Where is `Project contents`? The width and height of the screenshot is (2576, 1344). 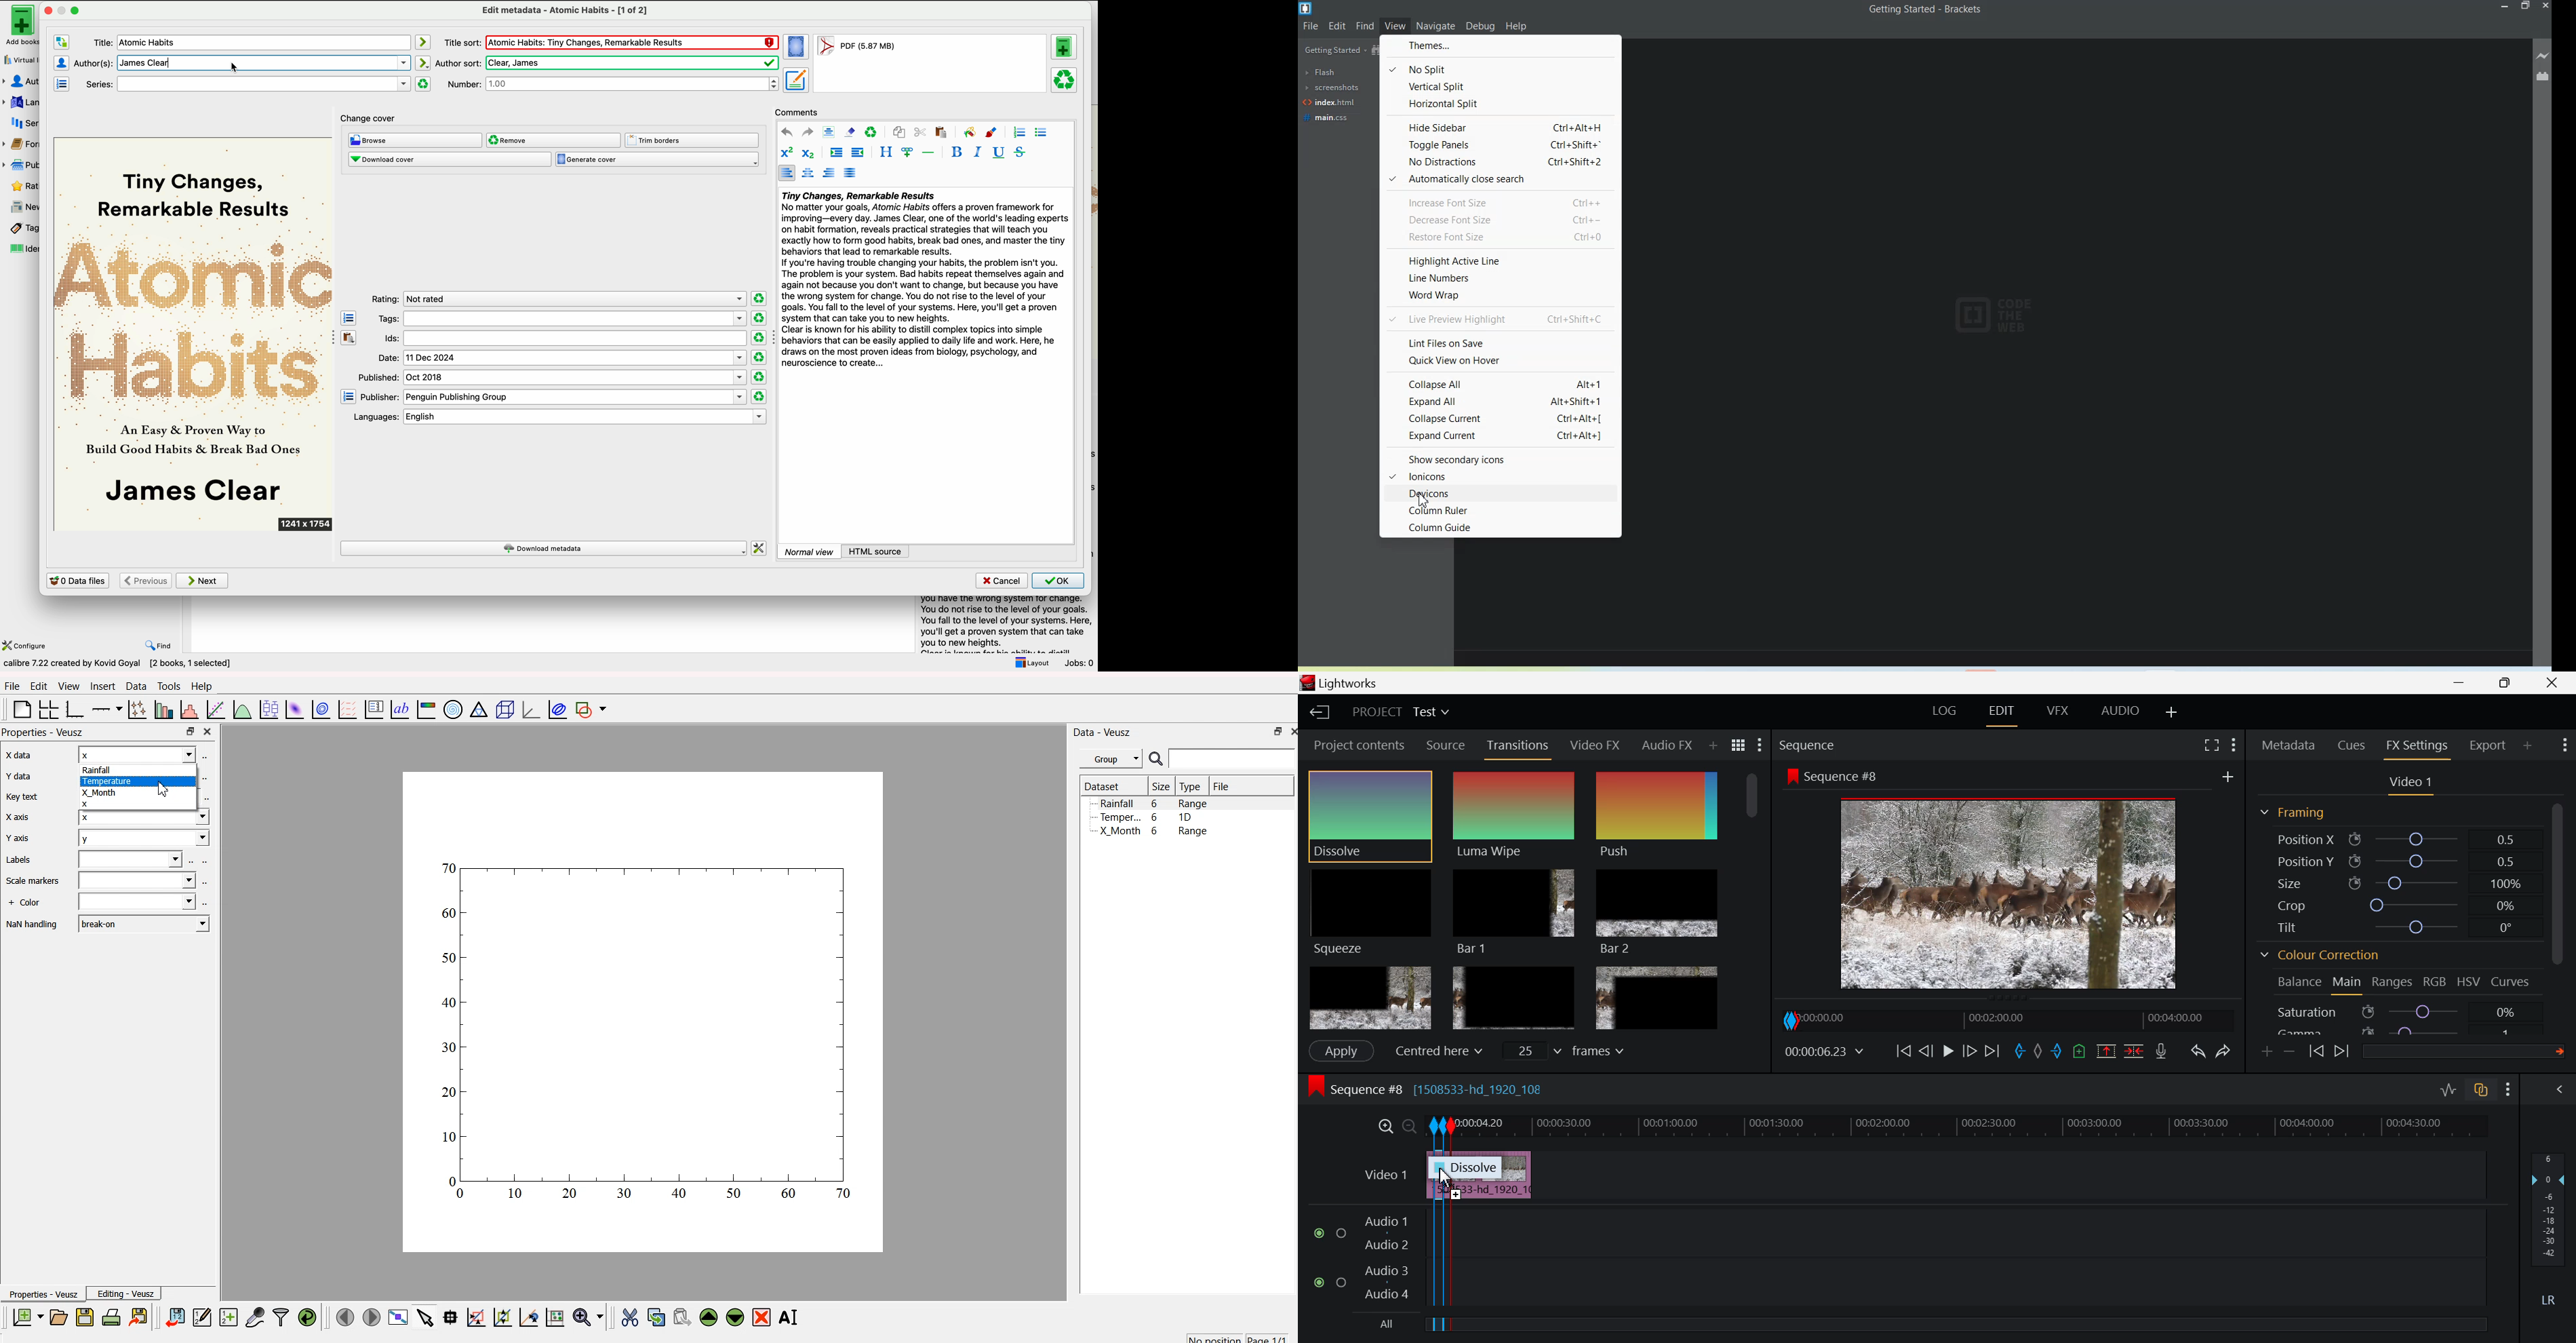 Project contents is located at coordinates (1354, 745).